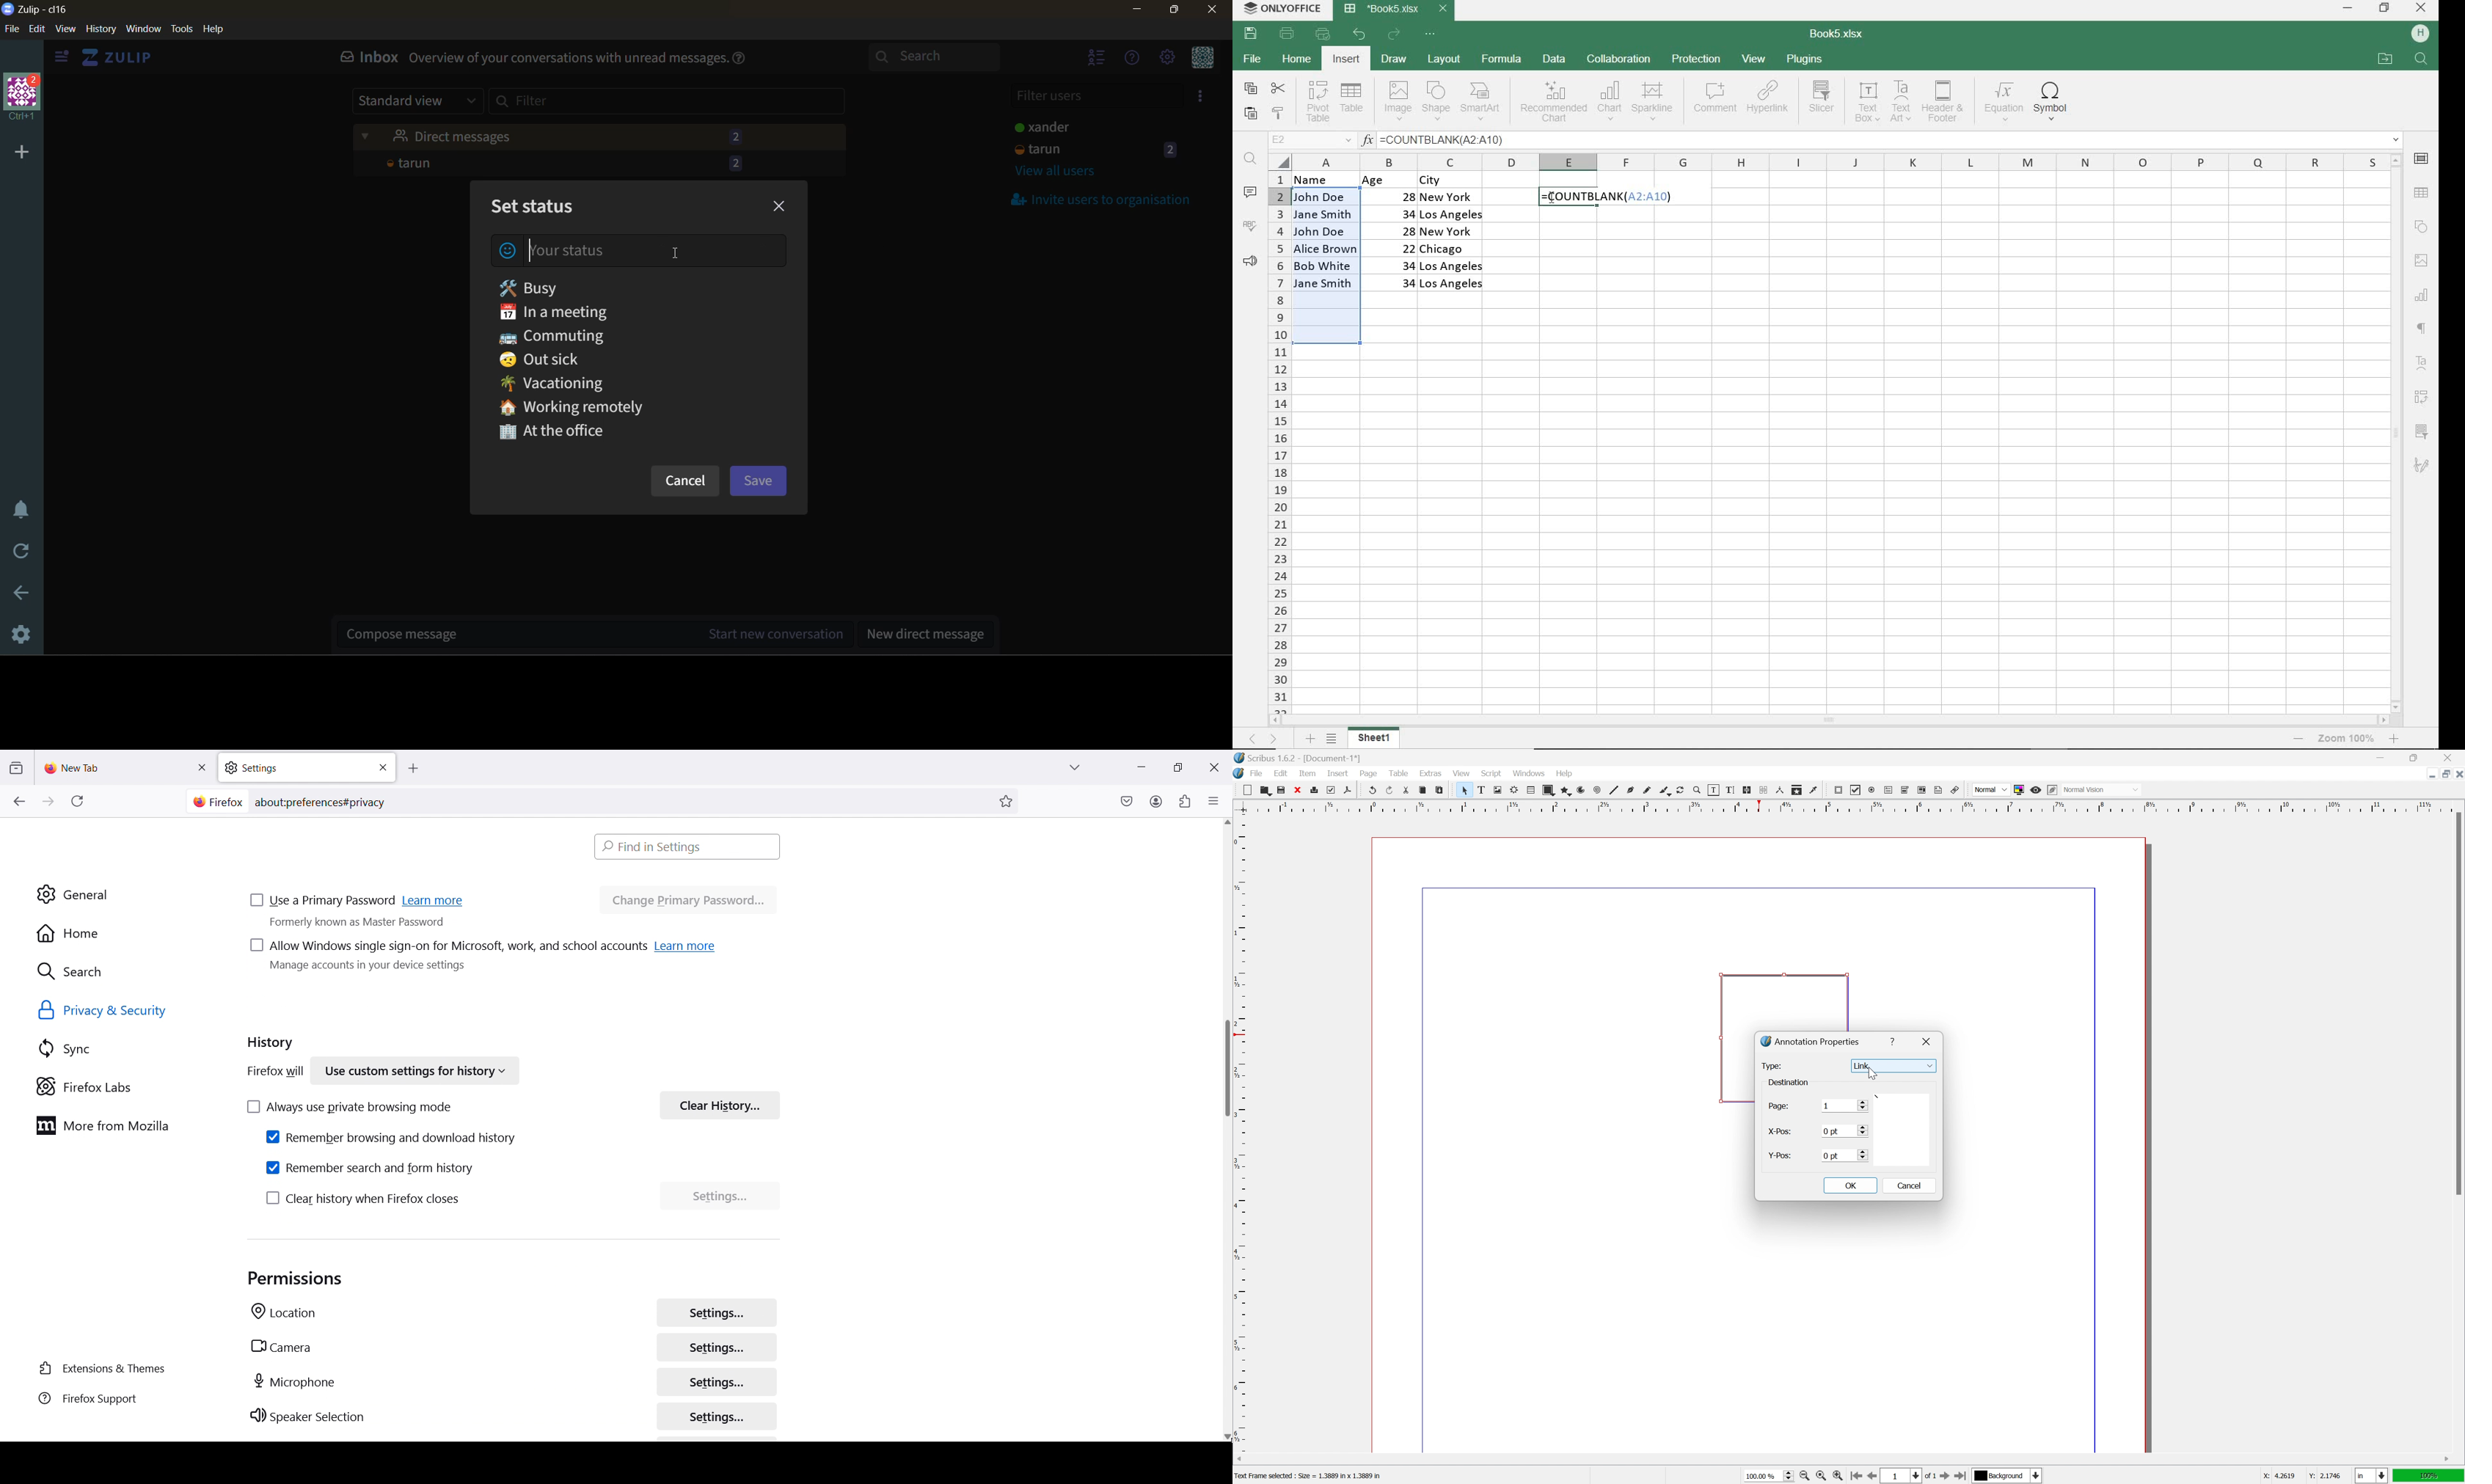 Image resolution: width=2492 pixels, height=1484 pixels. I want to click on item, so click(1307, 773).